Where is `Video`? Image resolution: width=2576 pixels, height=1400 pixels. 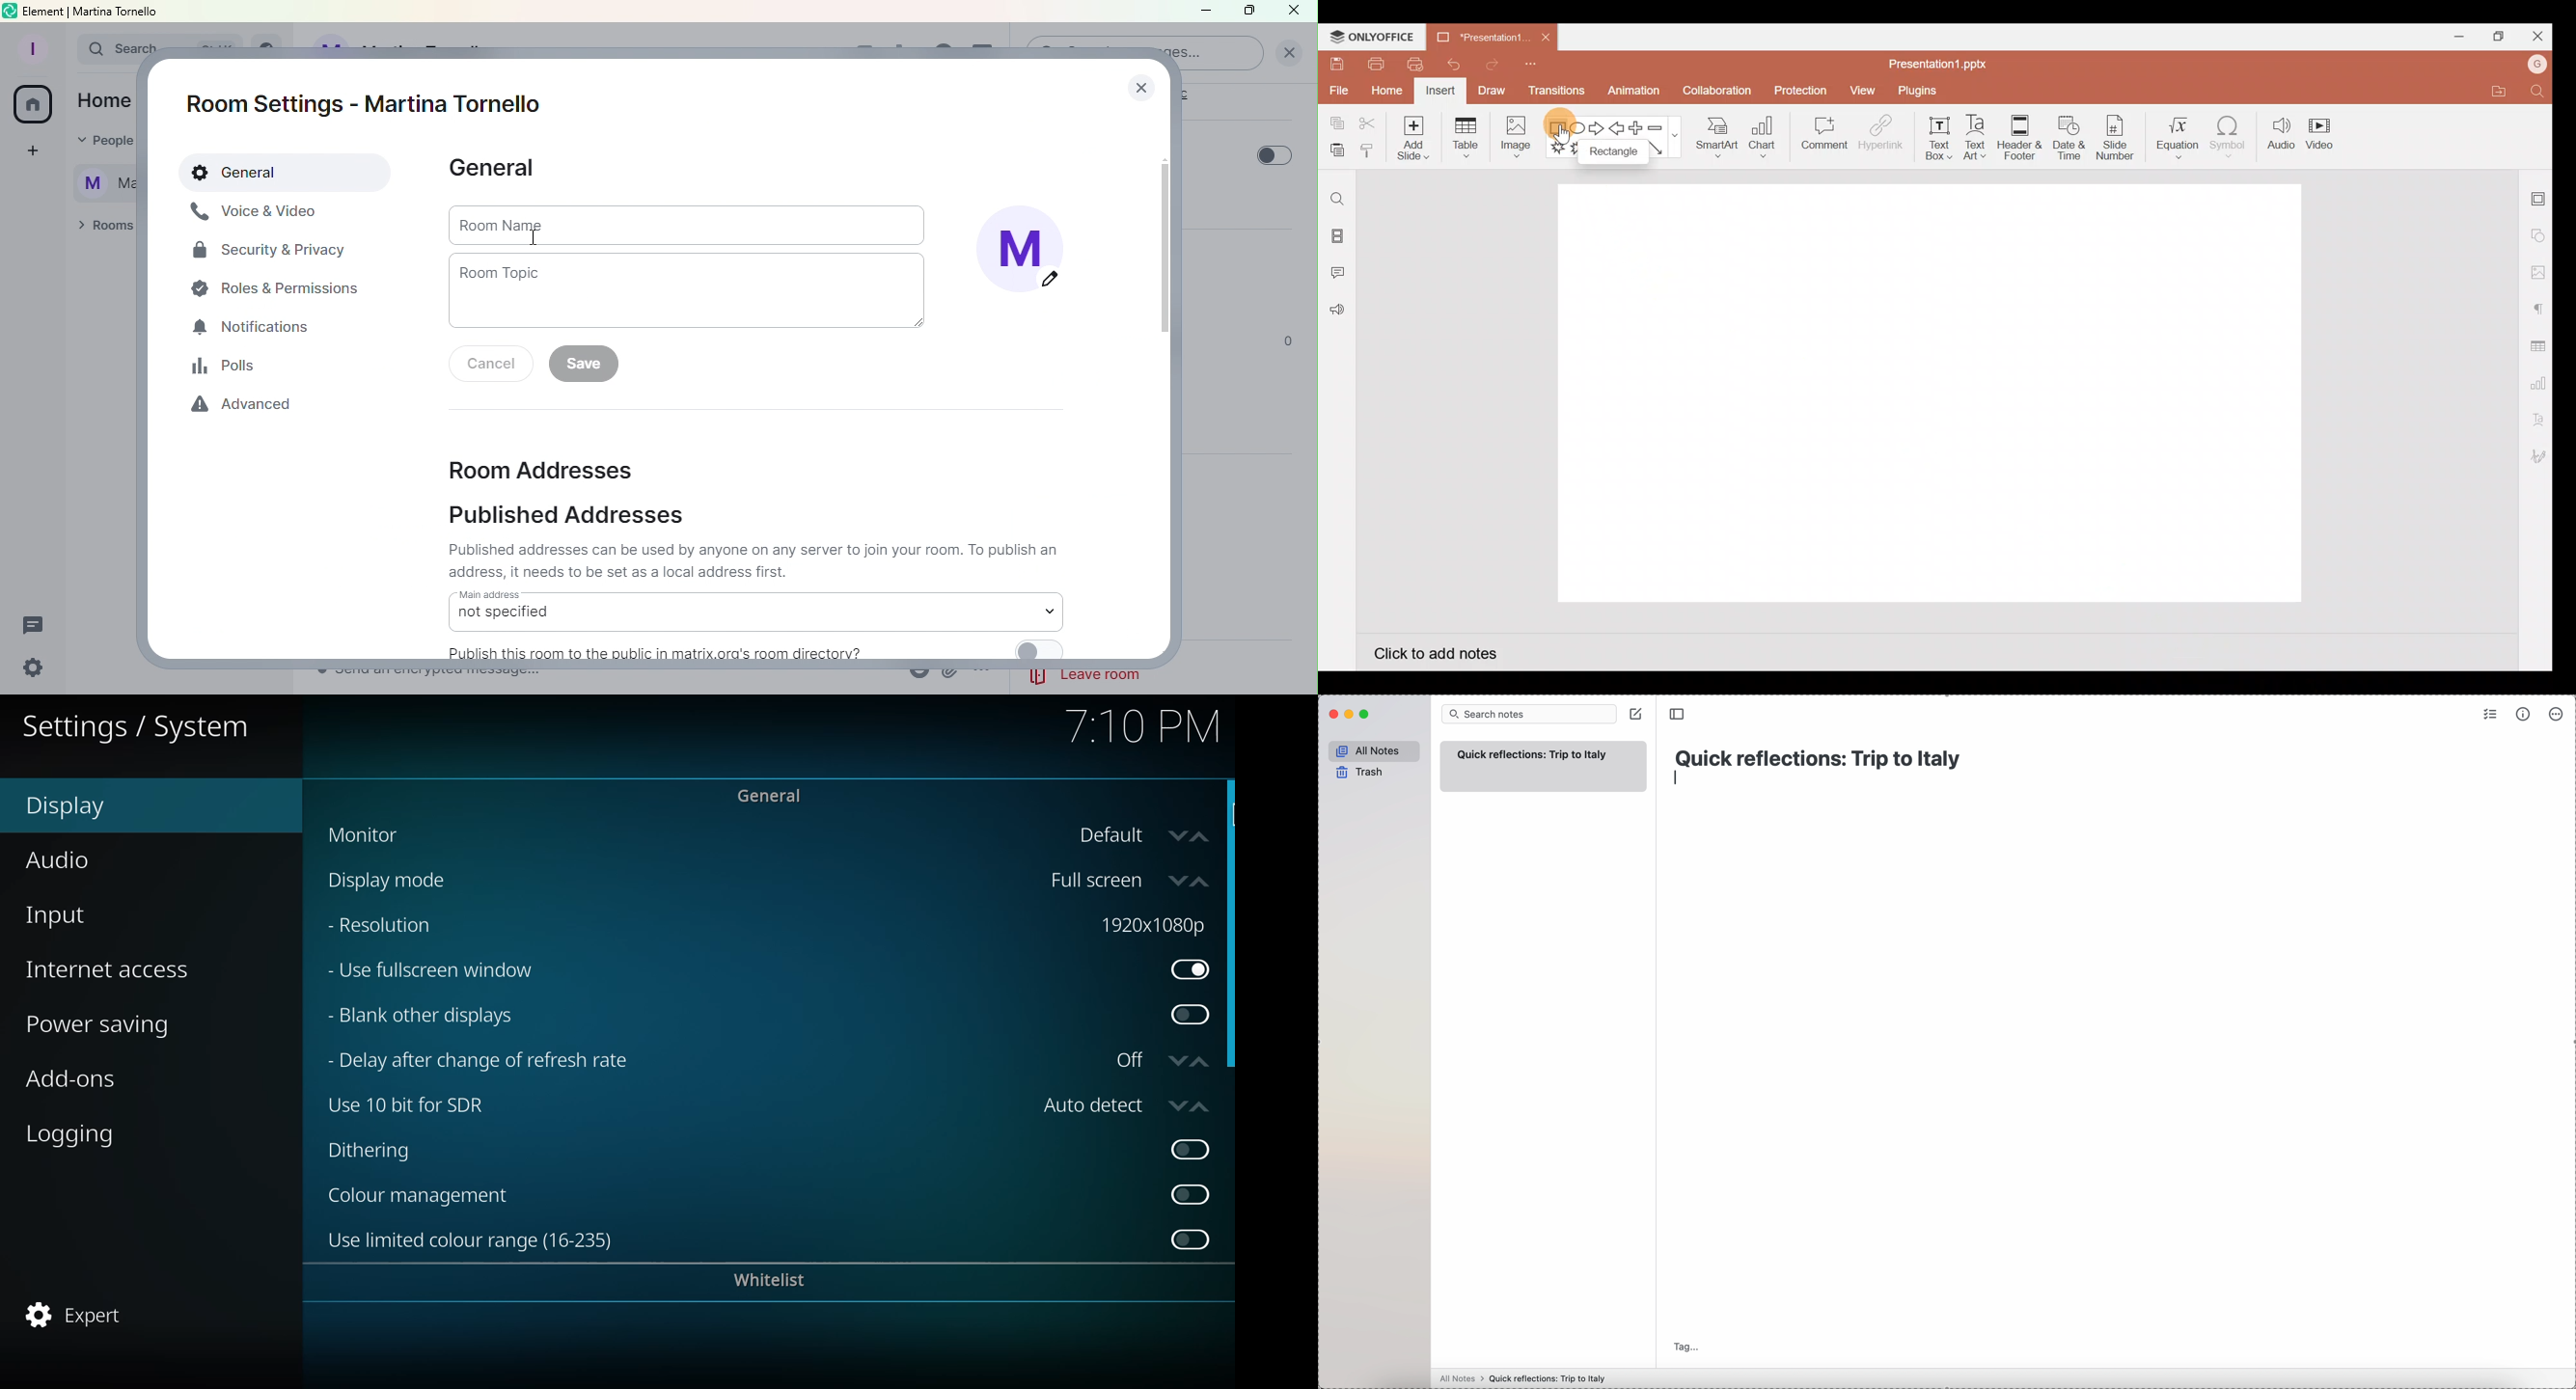 Video is located at coordinates (2321, 131).